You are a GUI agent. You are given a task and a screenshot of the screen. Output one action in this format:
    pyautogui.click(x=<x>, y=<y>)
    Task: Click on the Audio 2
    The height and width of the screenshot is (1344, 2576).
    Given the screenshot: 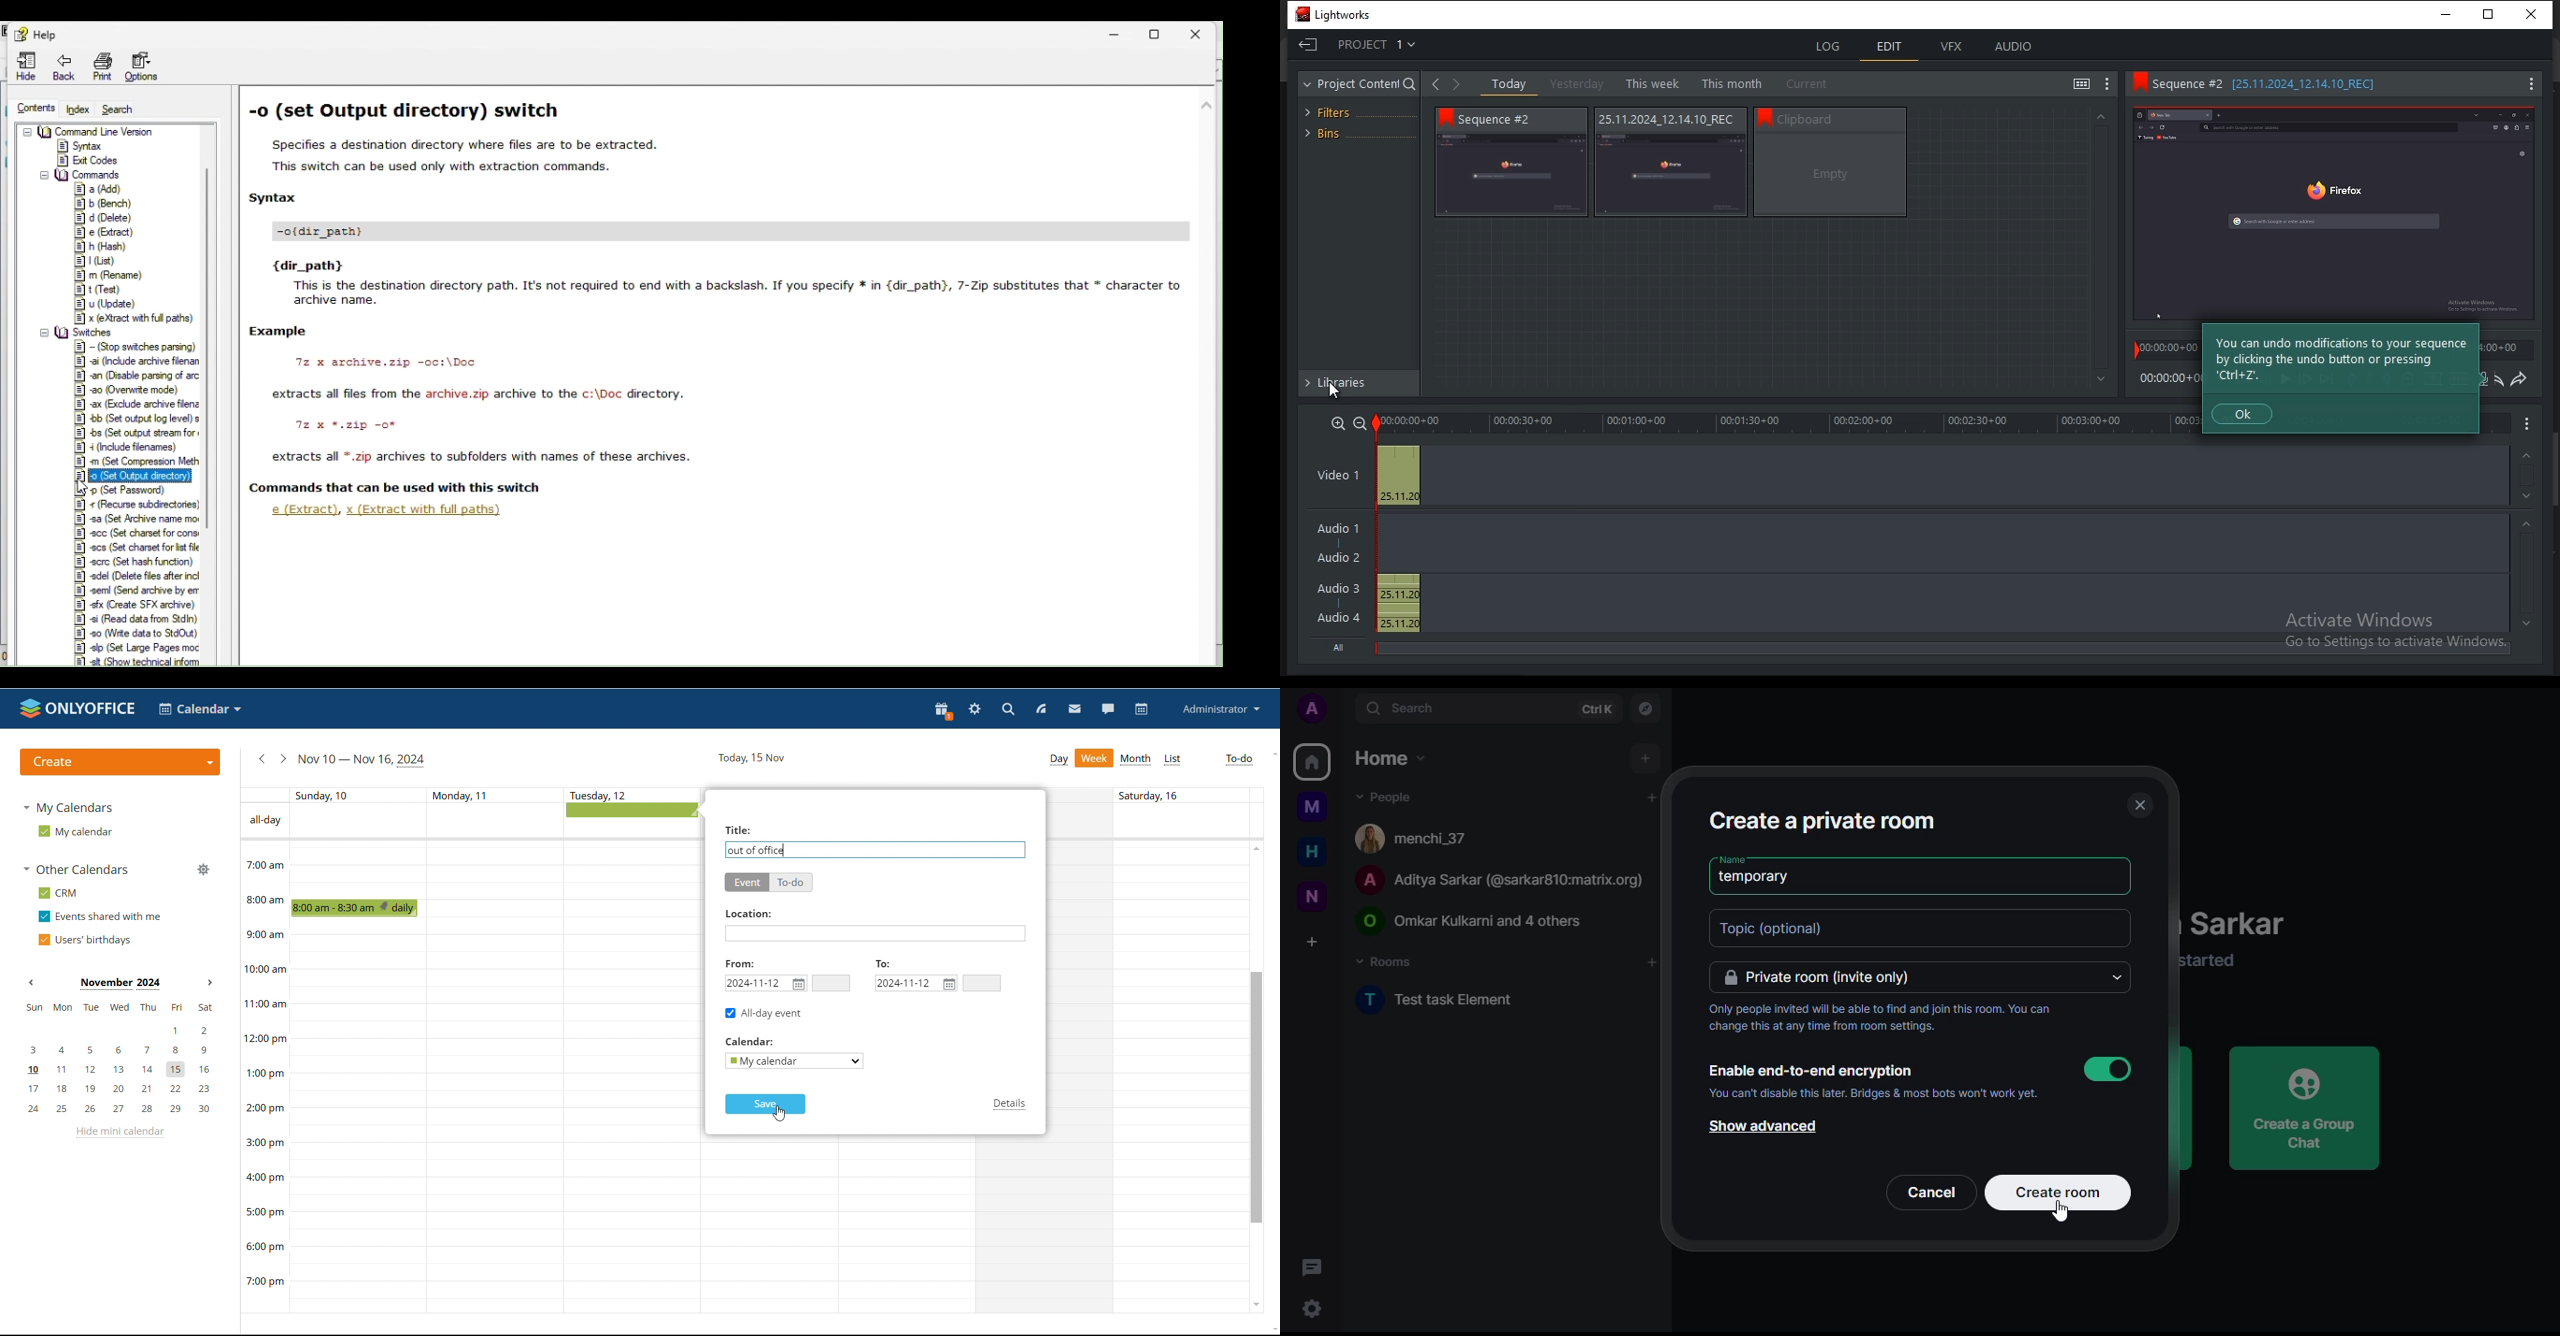 What is the action you would take?
    pyautogui.click(x=1338, y=559)
    